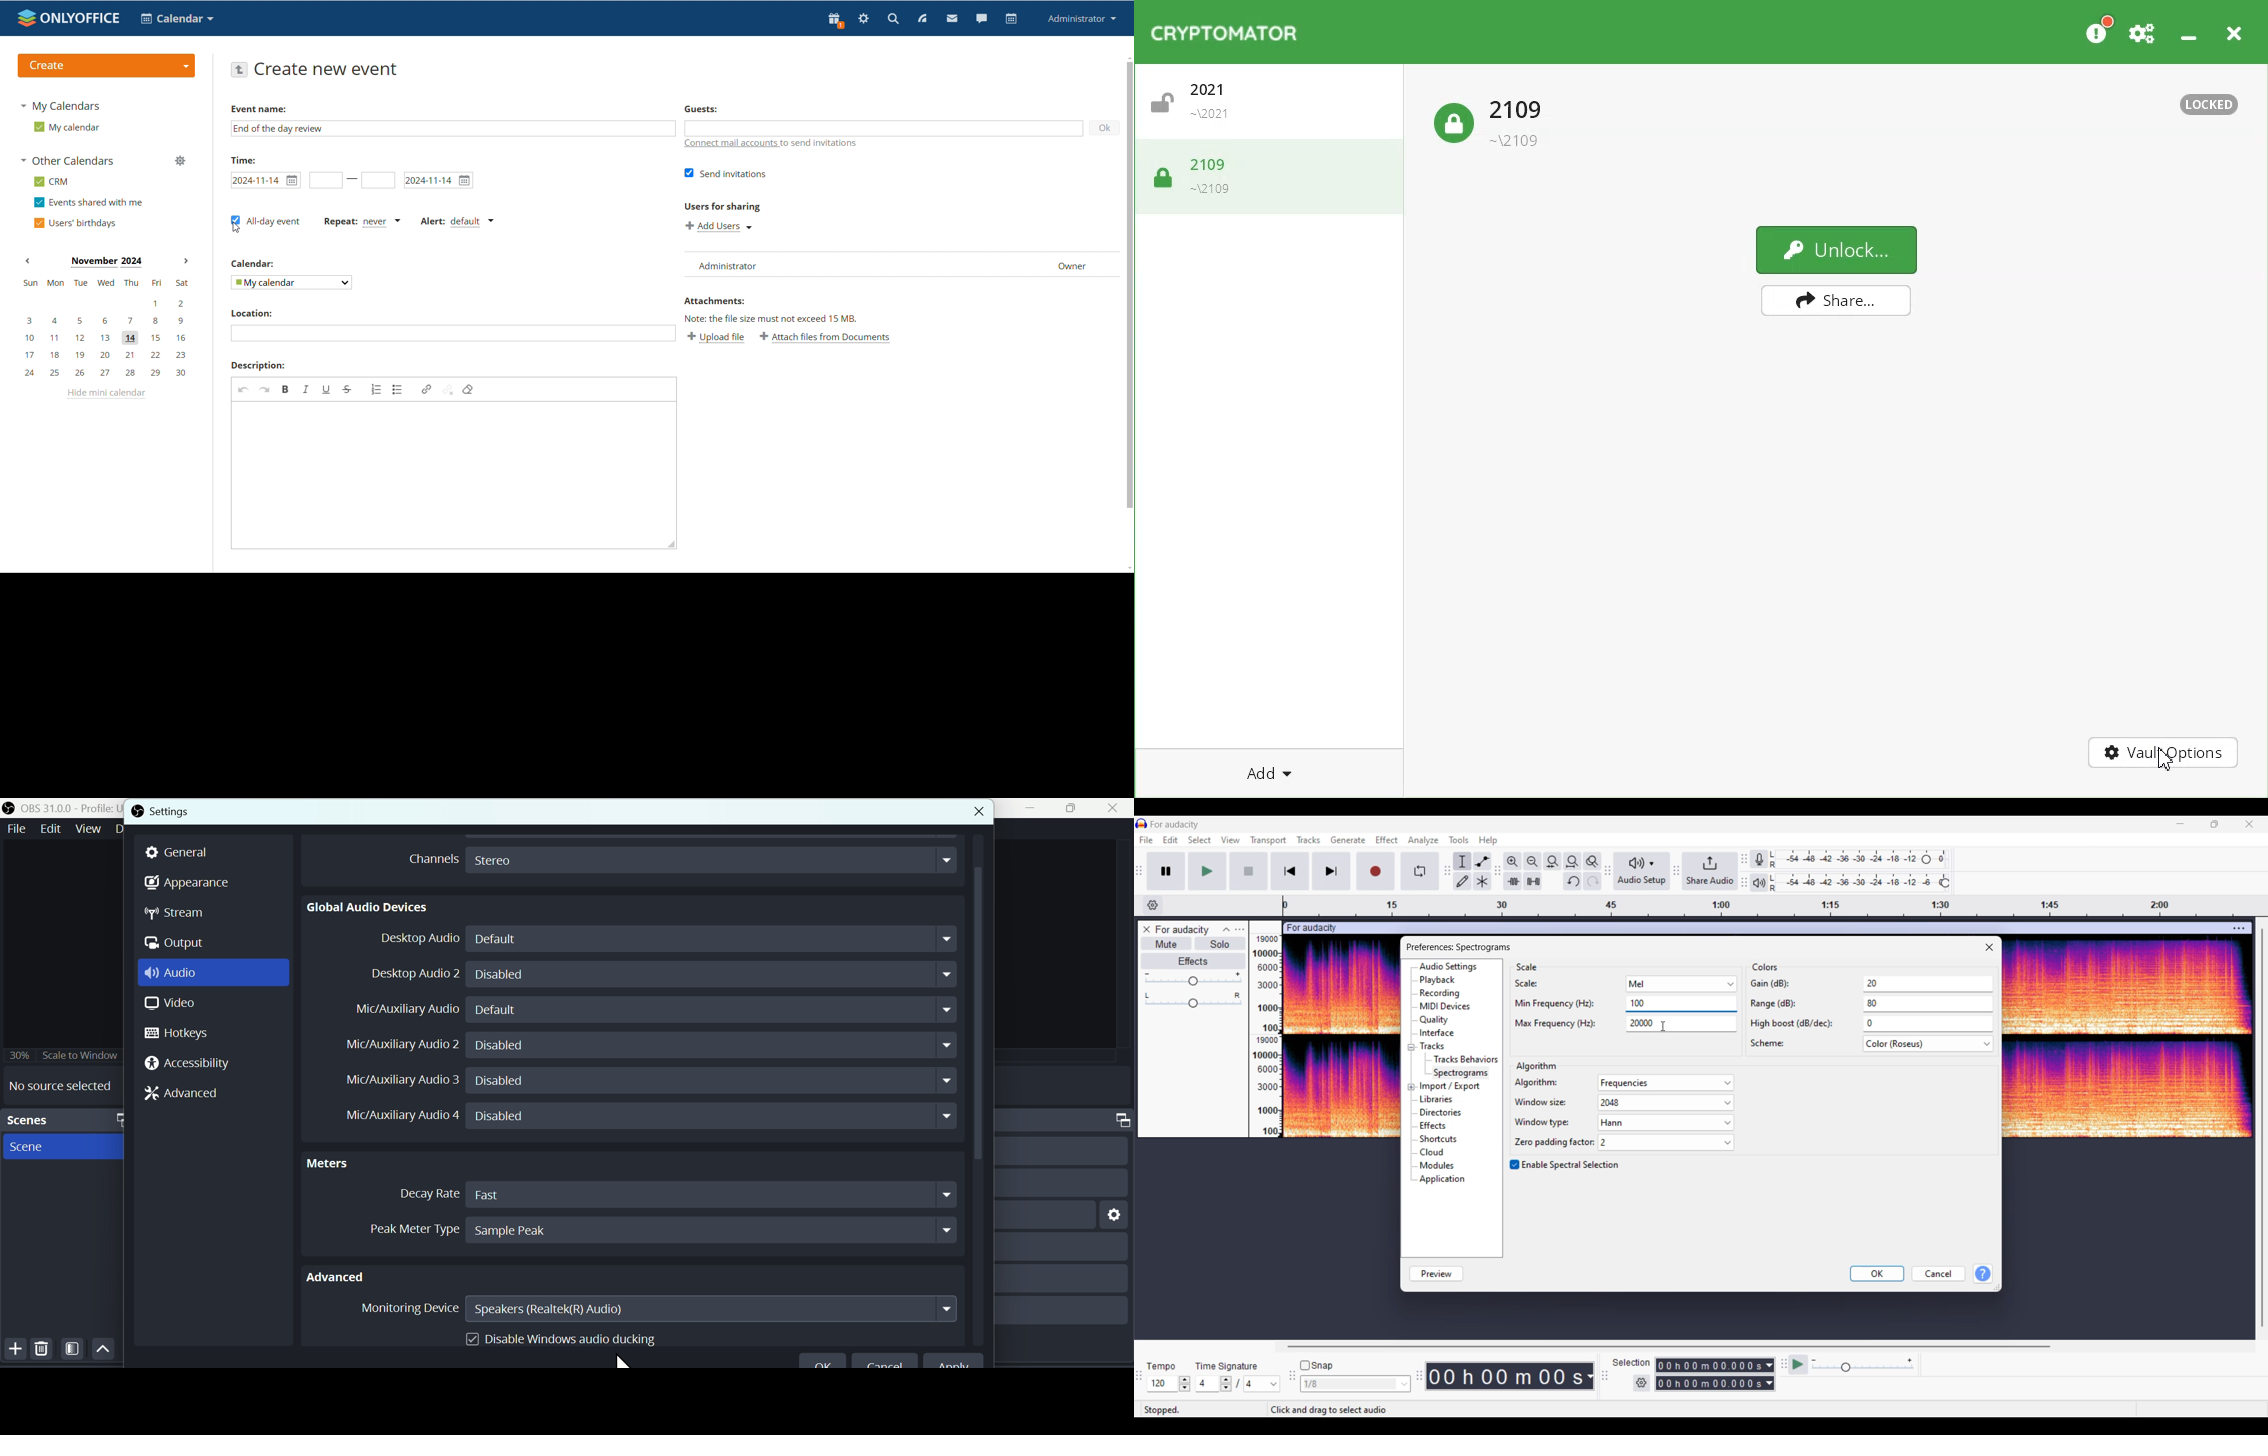  I want to click on select calendar, so click(292, 282).